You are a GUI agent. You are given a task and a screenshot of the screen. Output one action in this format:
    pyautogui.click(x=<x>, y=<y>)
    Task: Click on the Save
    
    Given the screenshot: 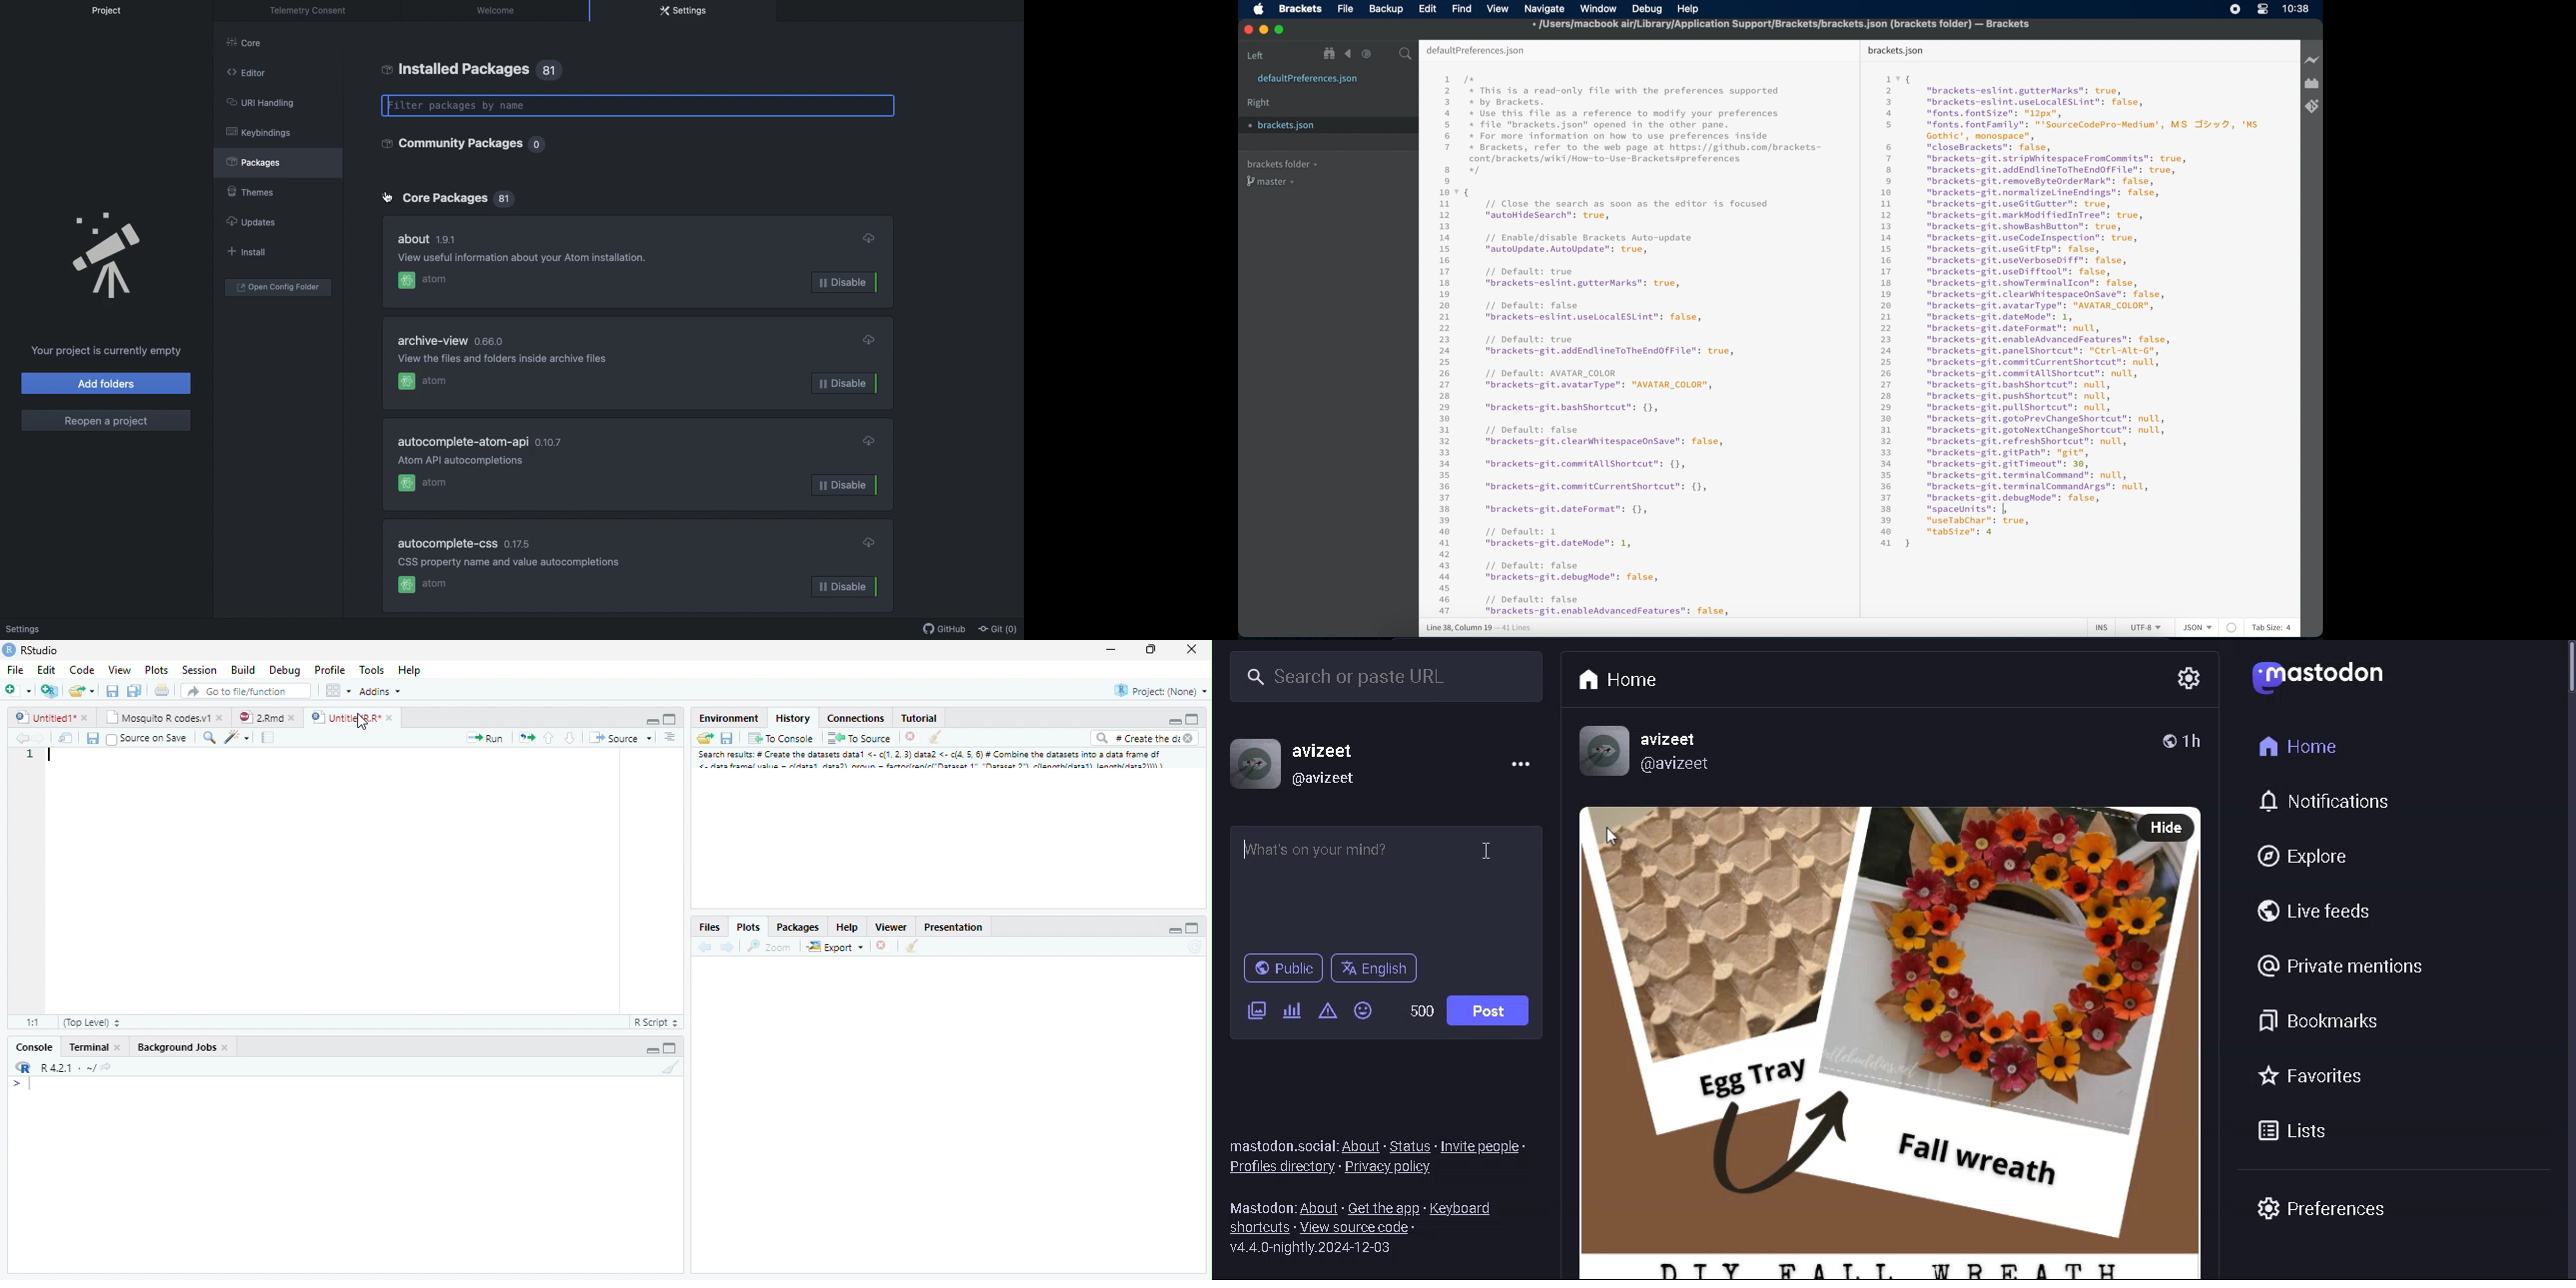 What is the action you would take?
    pyautogui.click(x=731, y=737)
    